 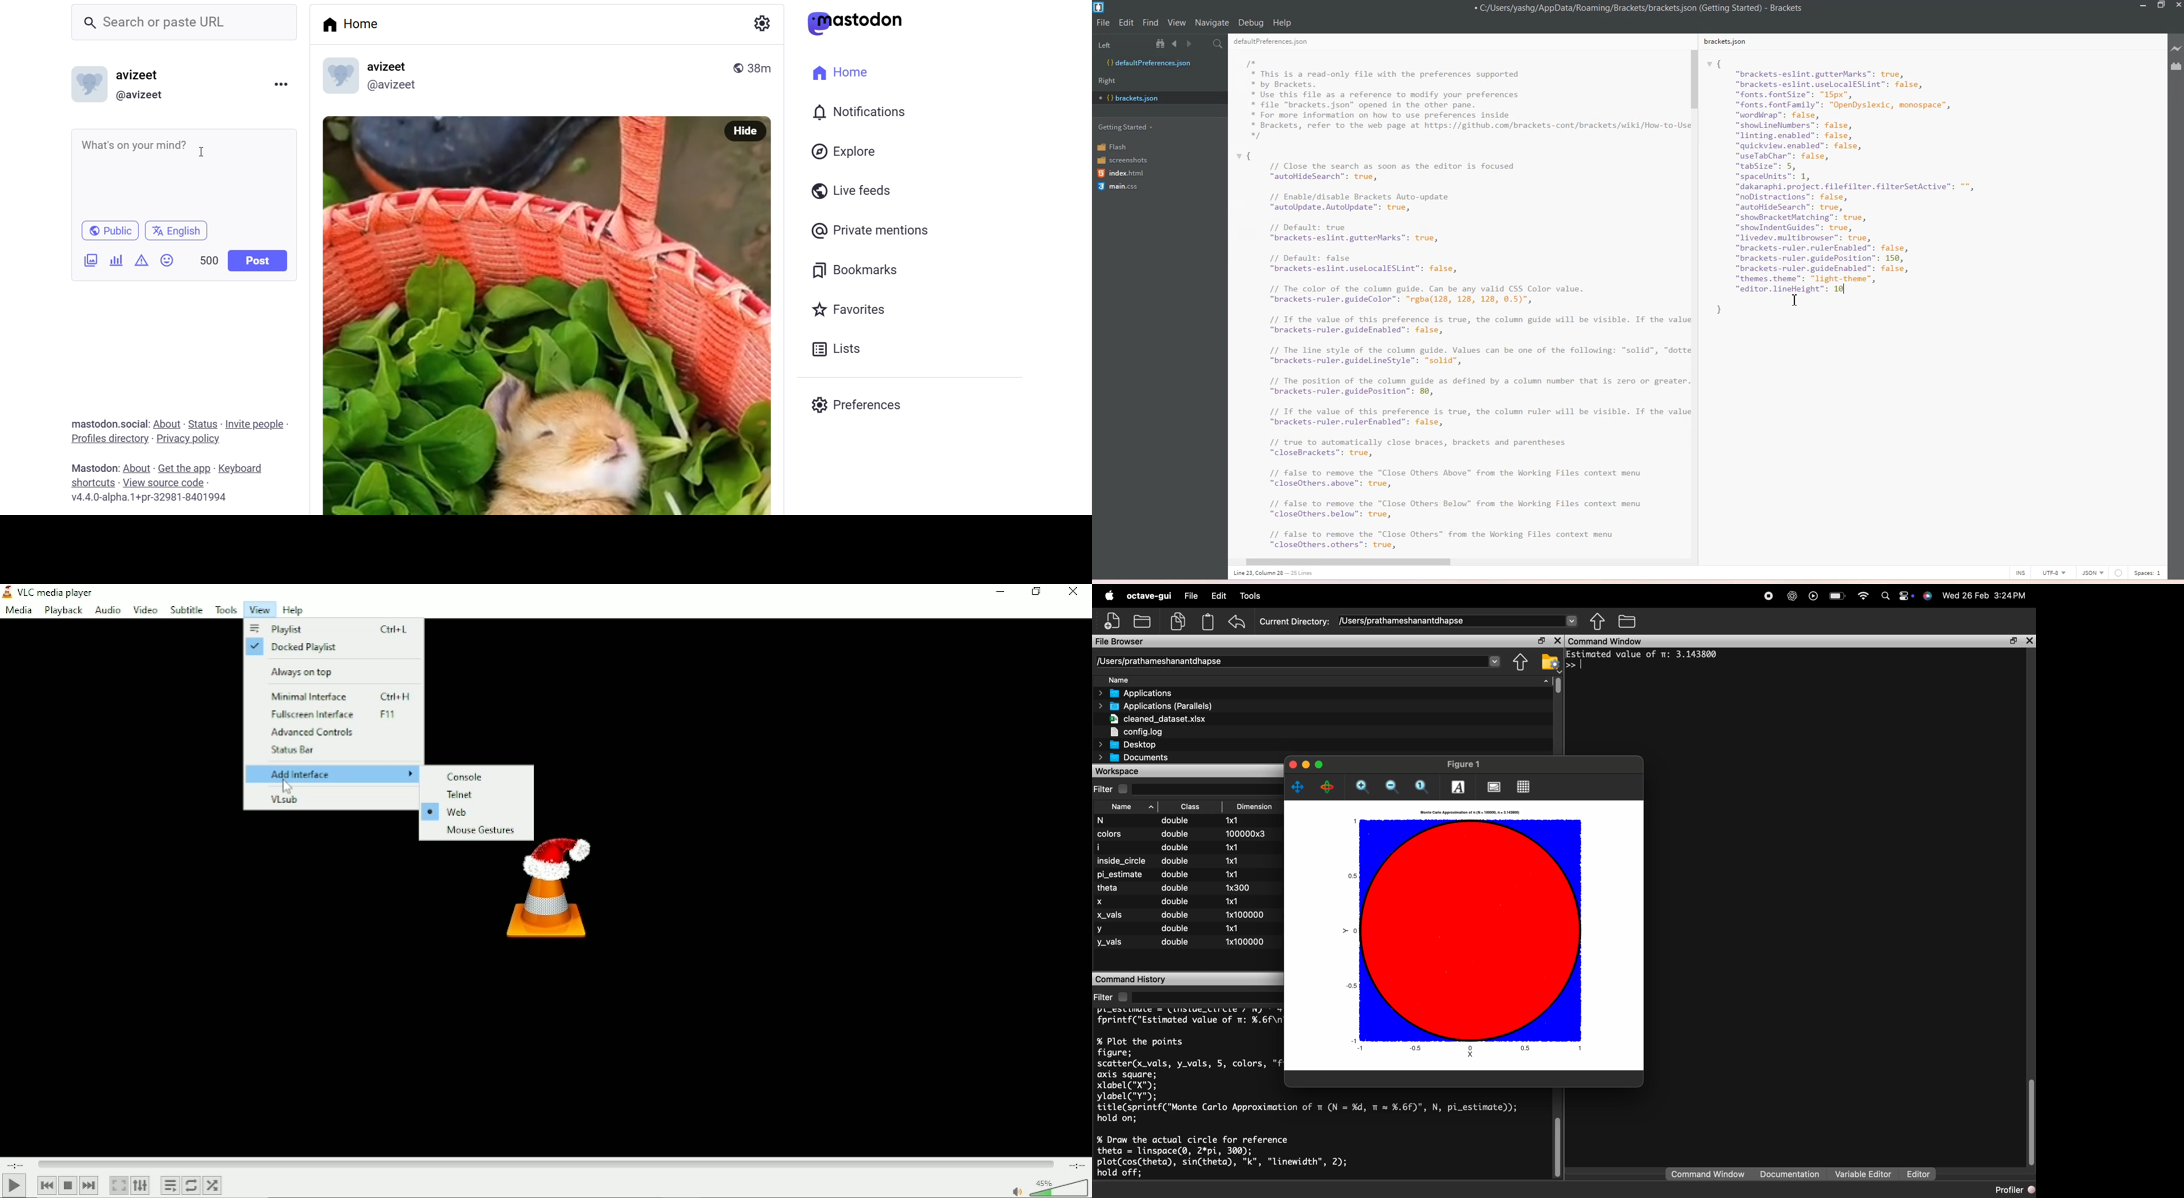 What do you see at coordinates (2011, 641) in the screenshot?
I see `maximize` at bounding box center [2011, 641].